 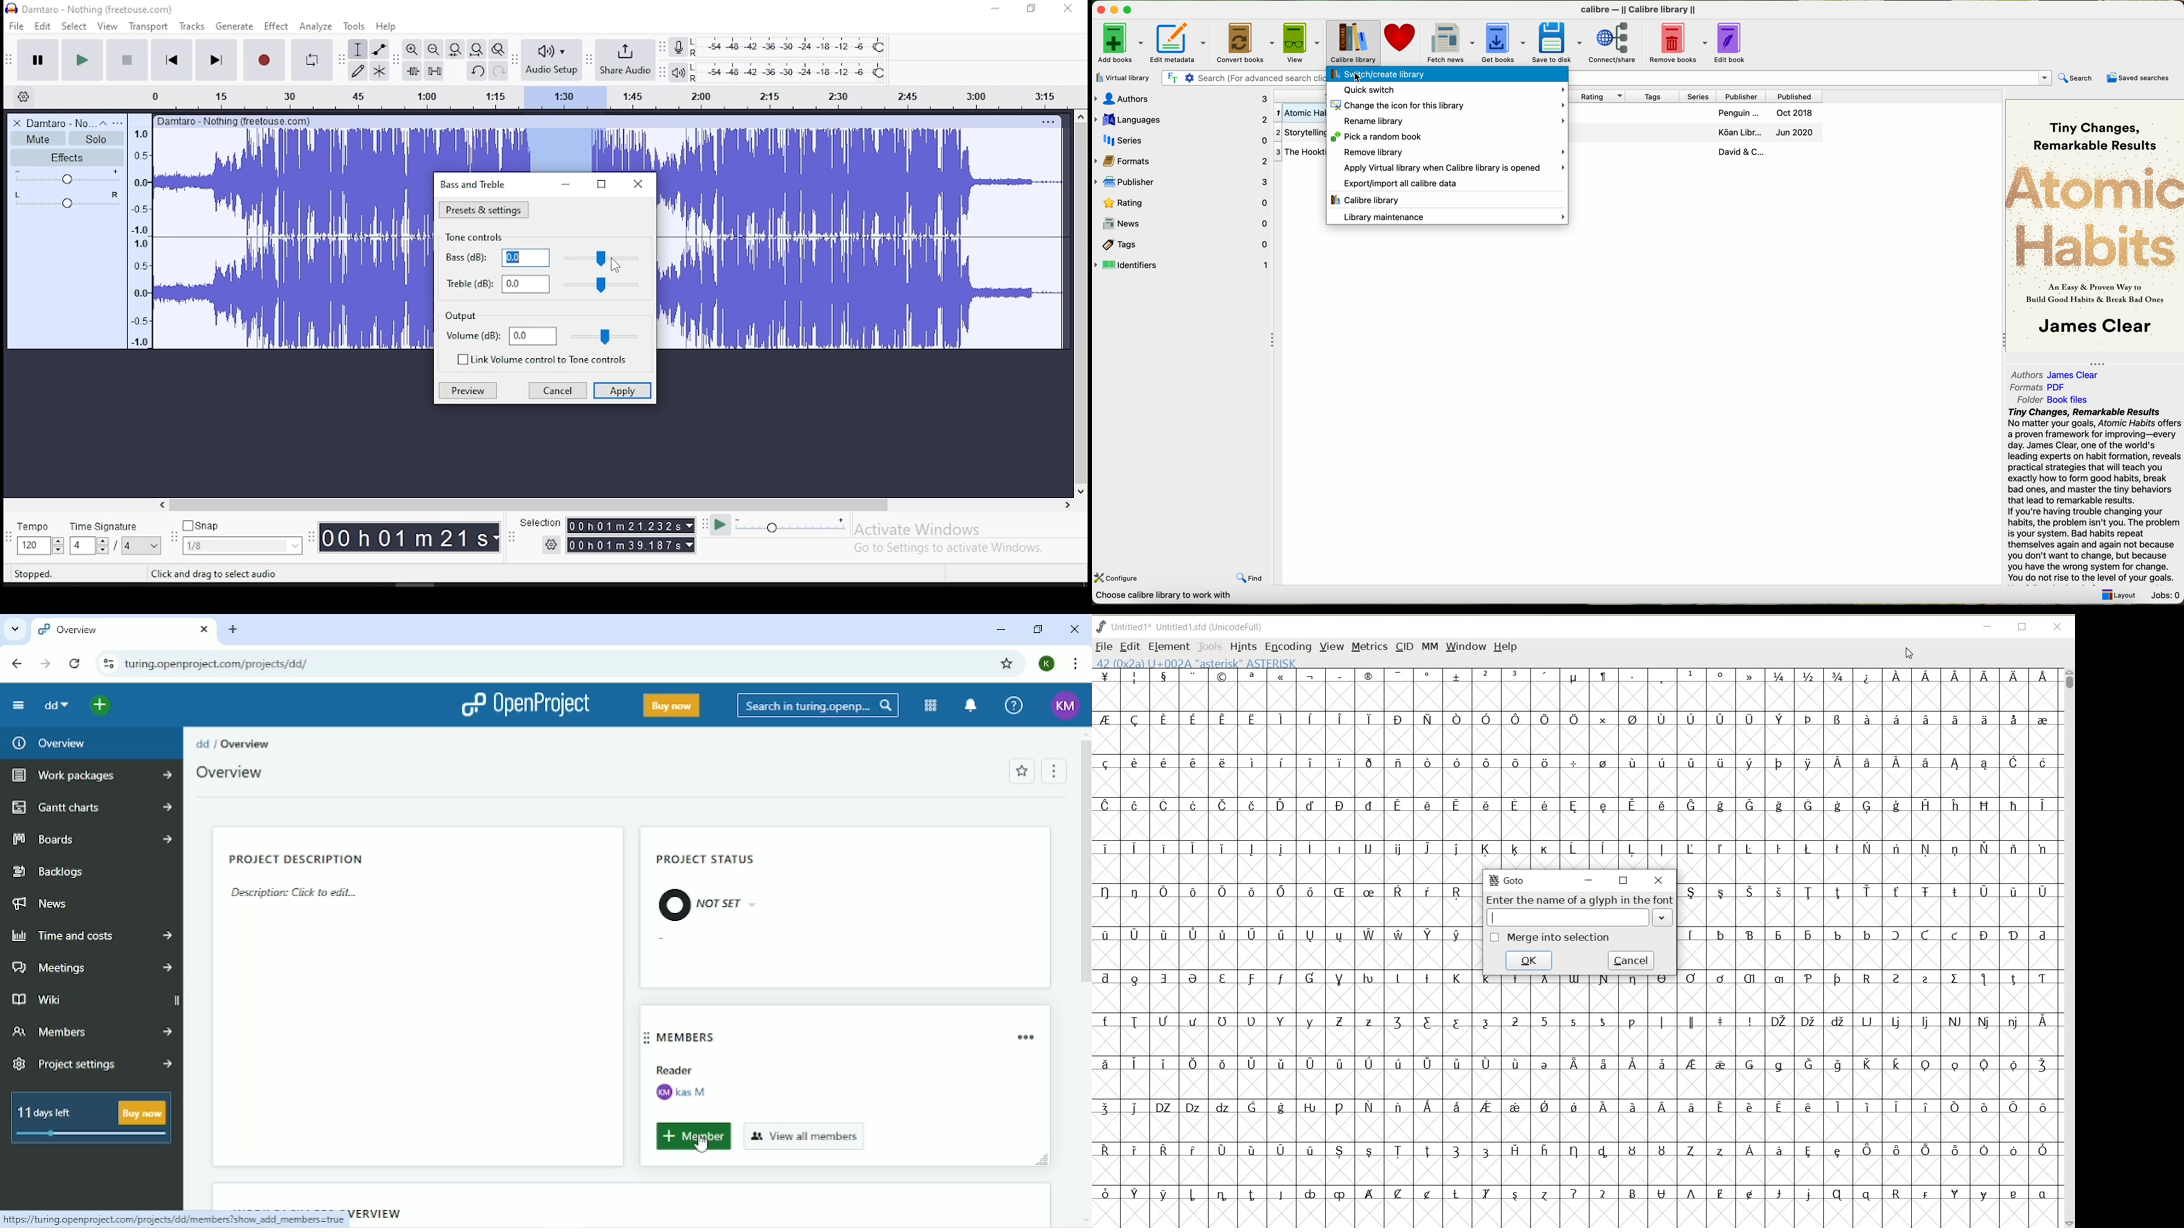 I want to click on Settings, so click(x=553, y=544).